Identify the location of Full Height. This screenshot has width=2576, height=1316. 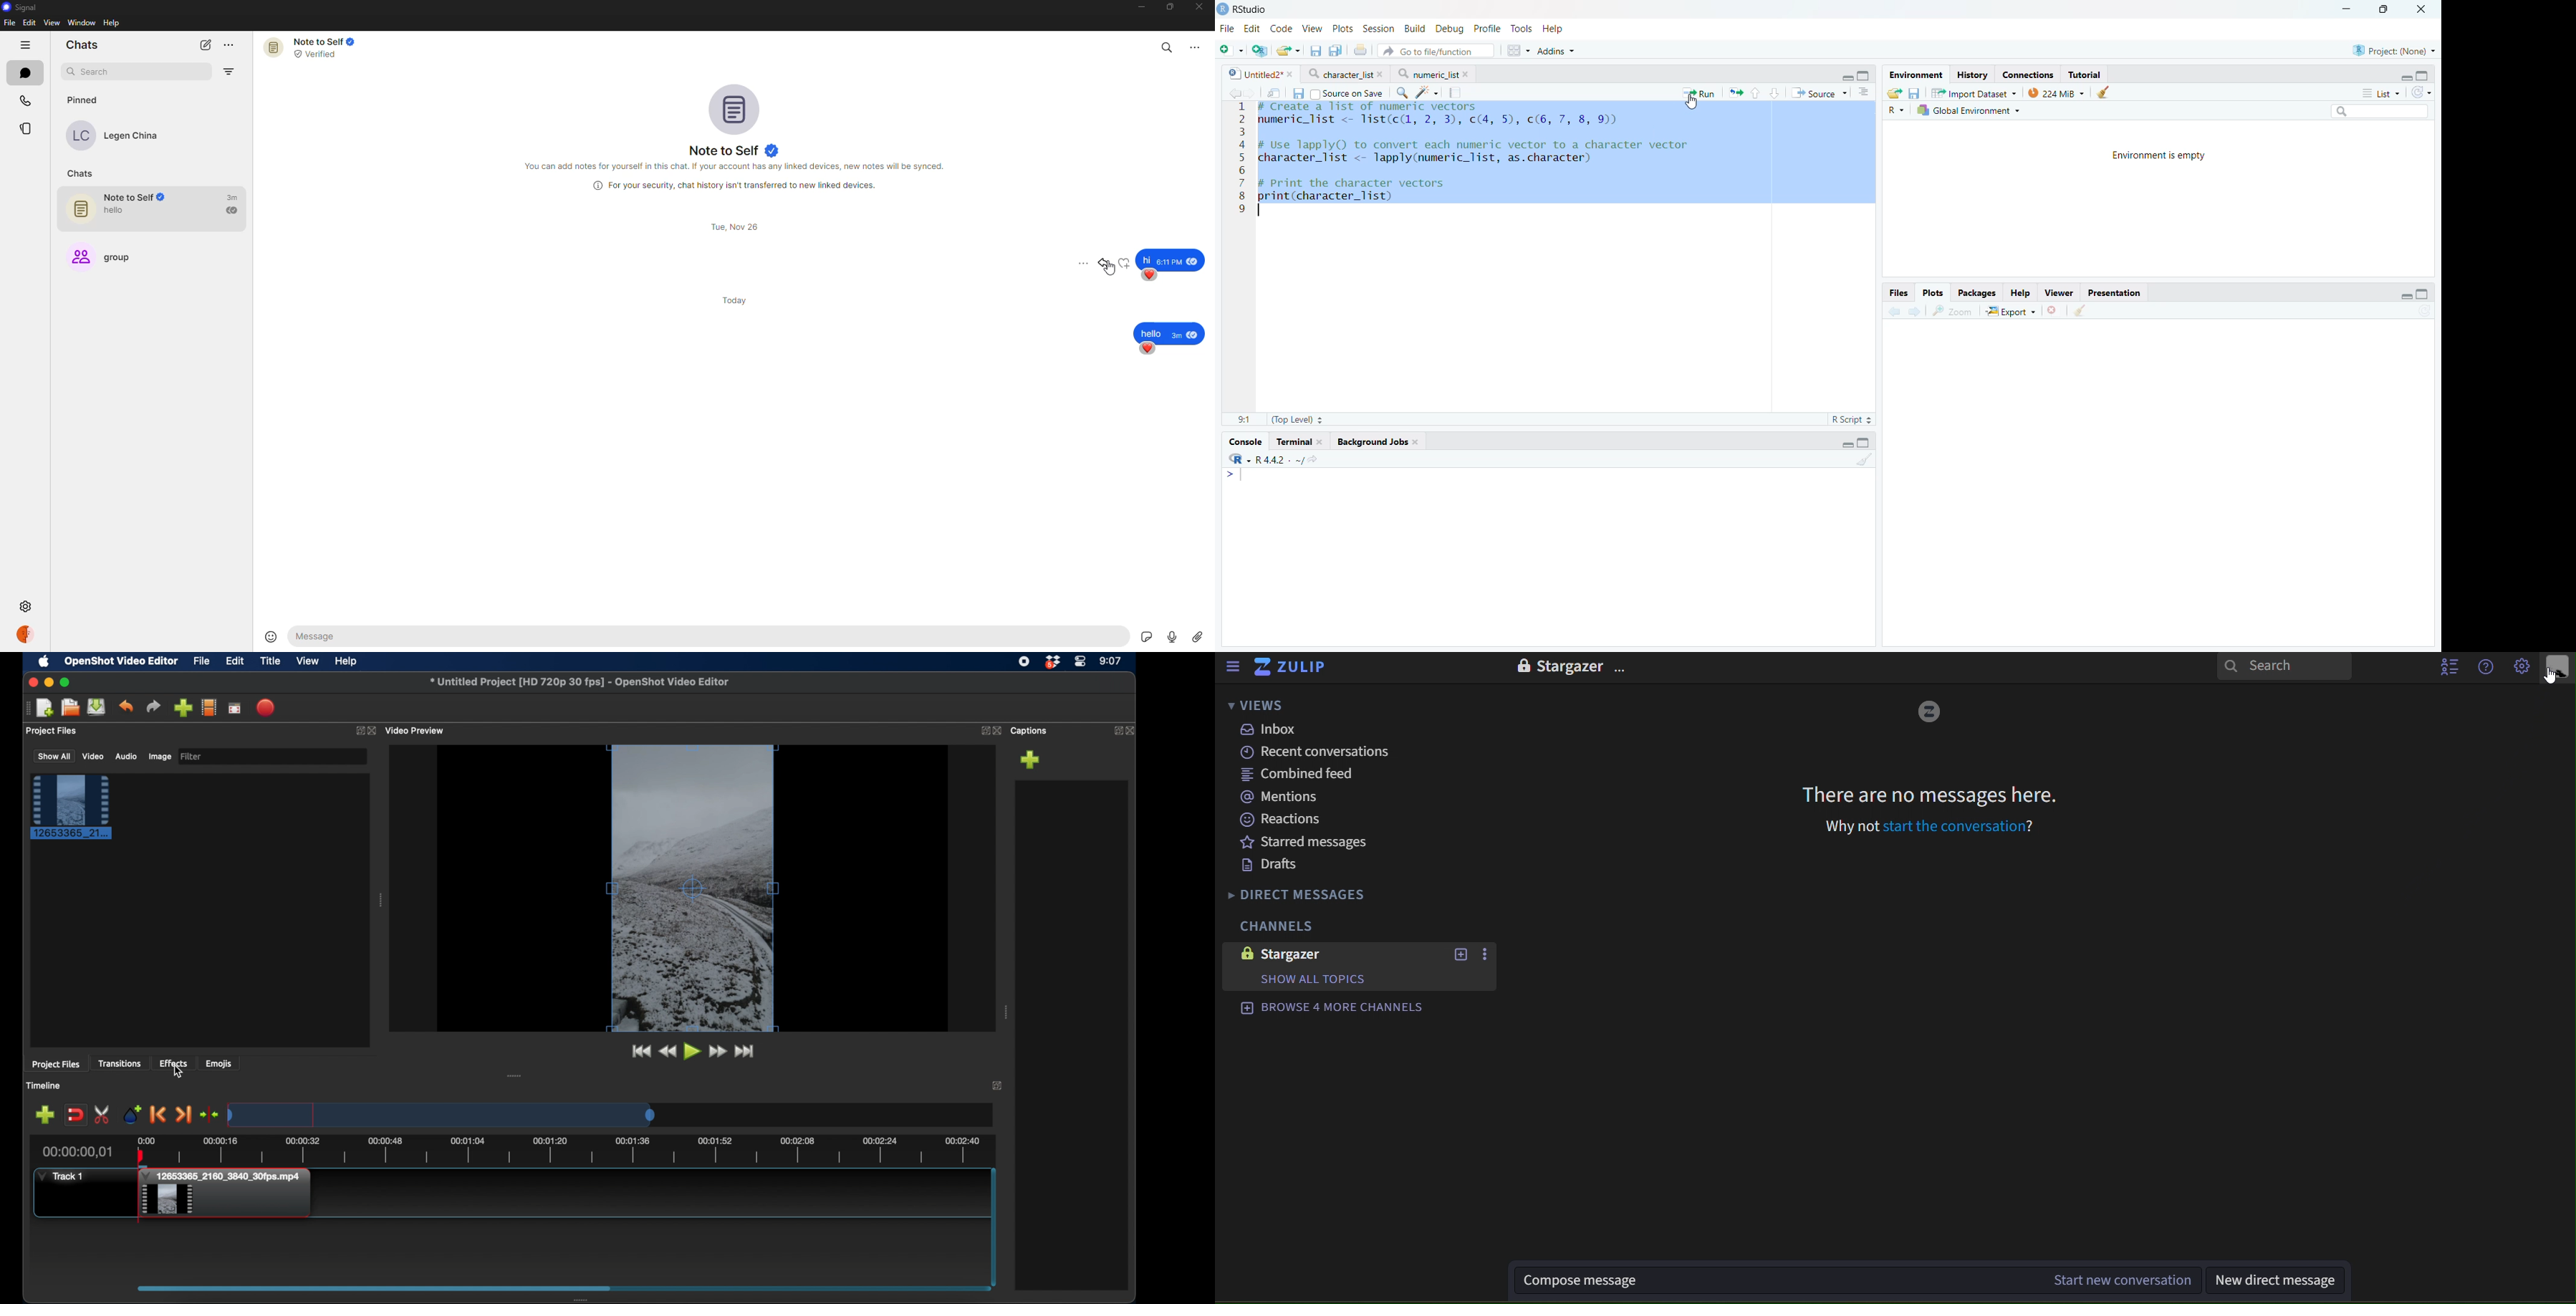
(2424, 74).